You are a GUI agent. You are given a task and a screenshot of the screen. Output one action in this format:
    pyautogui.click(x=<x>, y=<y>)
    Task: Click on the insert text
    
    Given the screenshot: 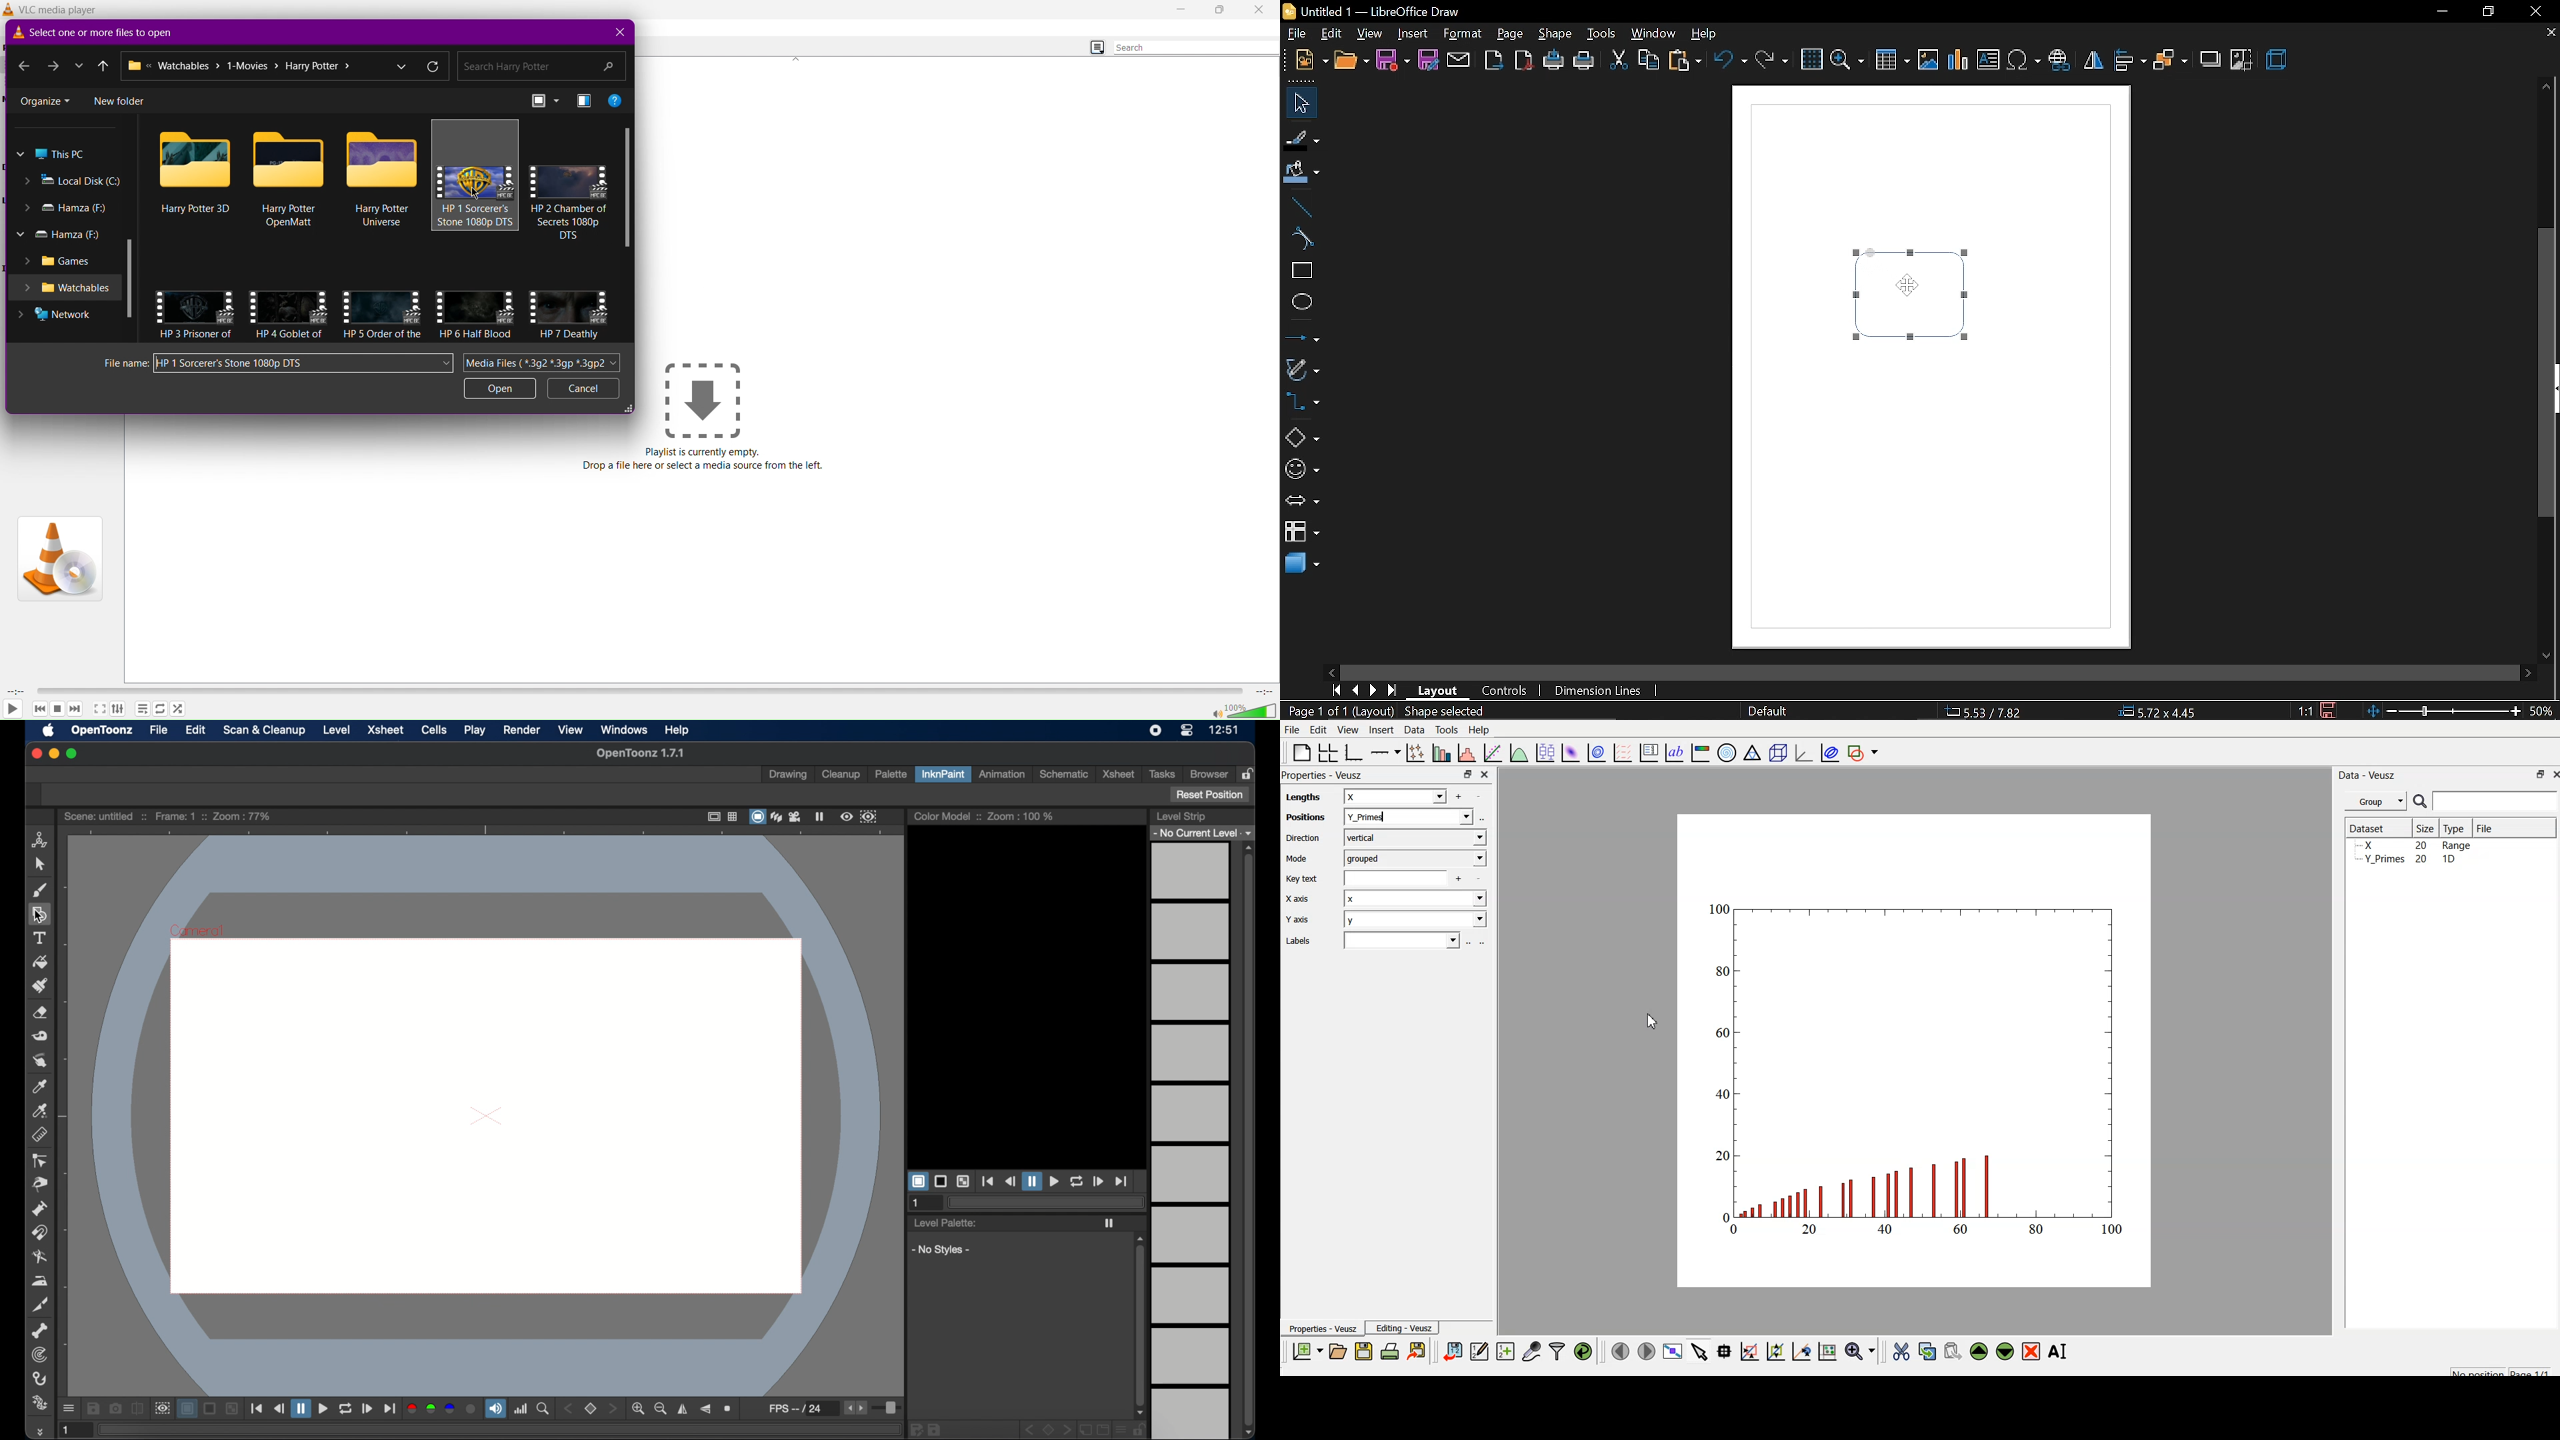 What is the action you would take?
    pyautogui.click(x=1990, y=60)
    